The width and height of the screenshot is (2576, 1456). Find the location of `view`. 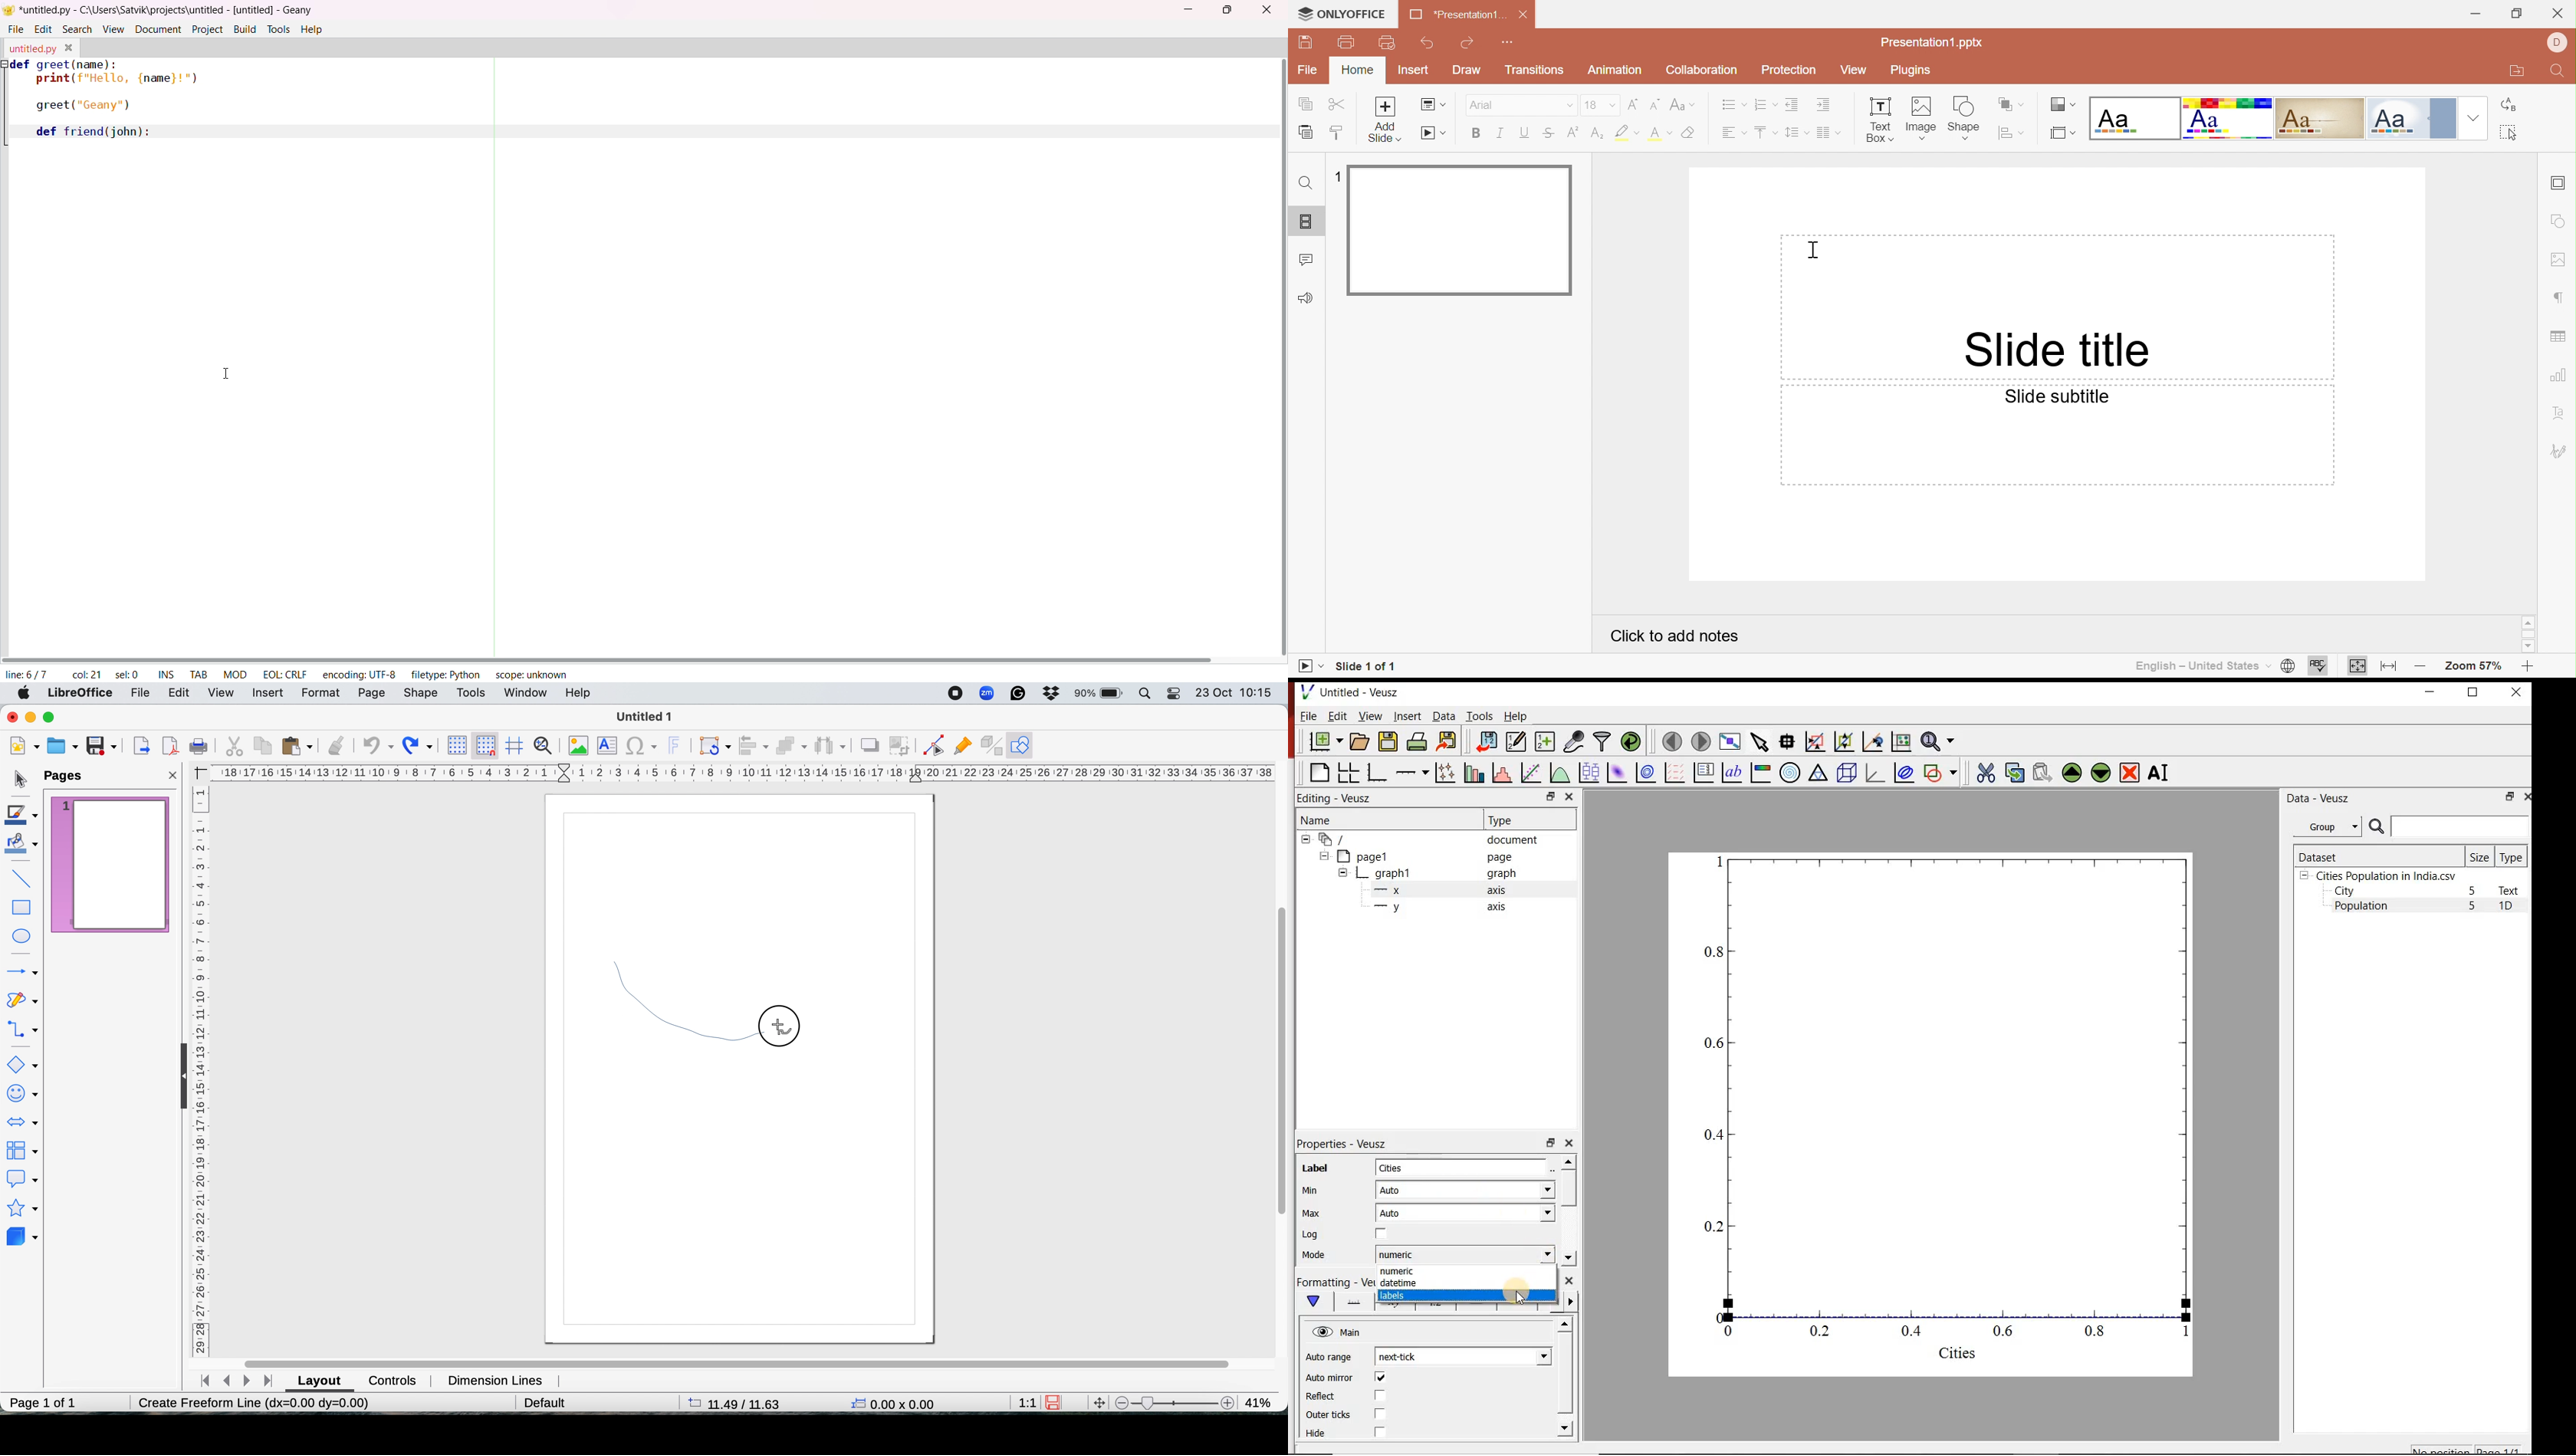

view is located at coordinates (222, 692).